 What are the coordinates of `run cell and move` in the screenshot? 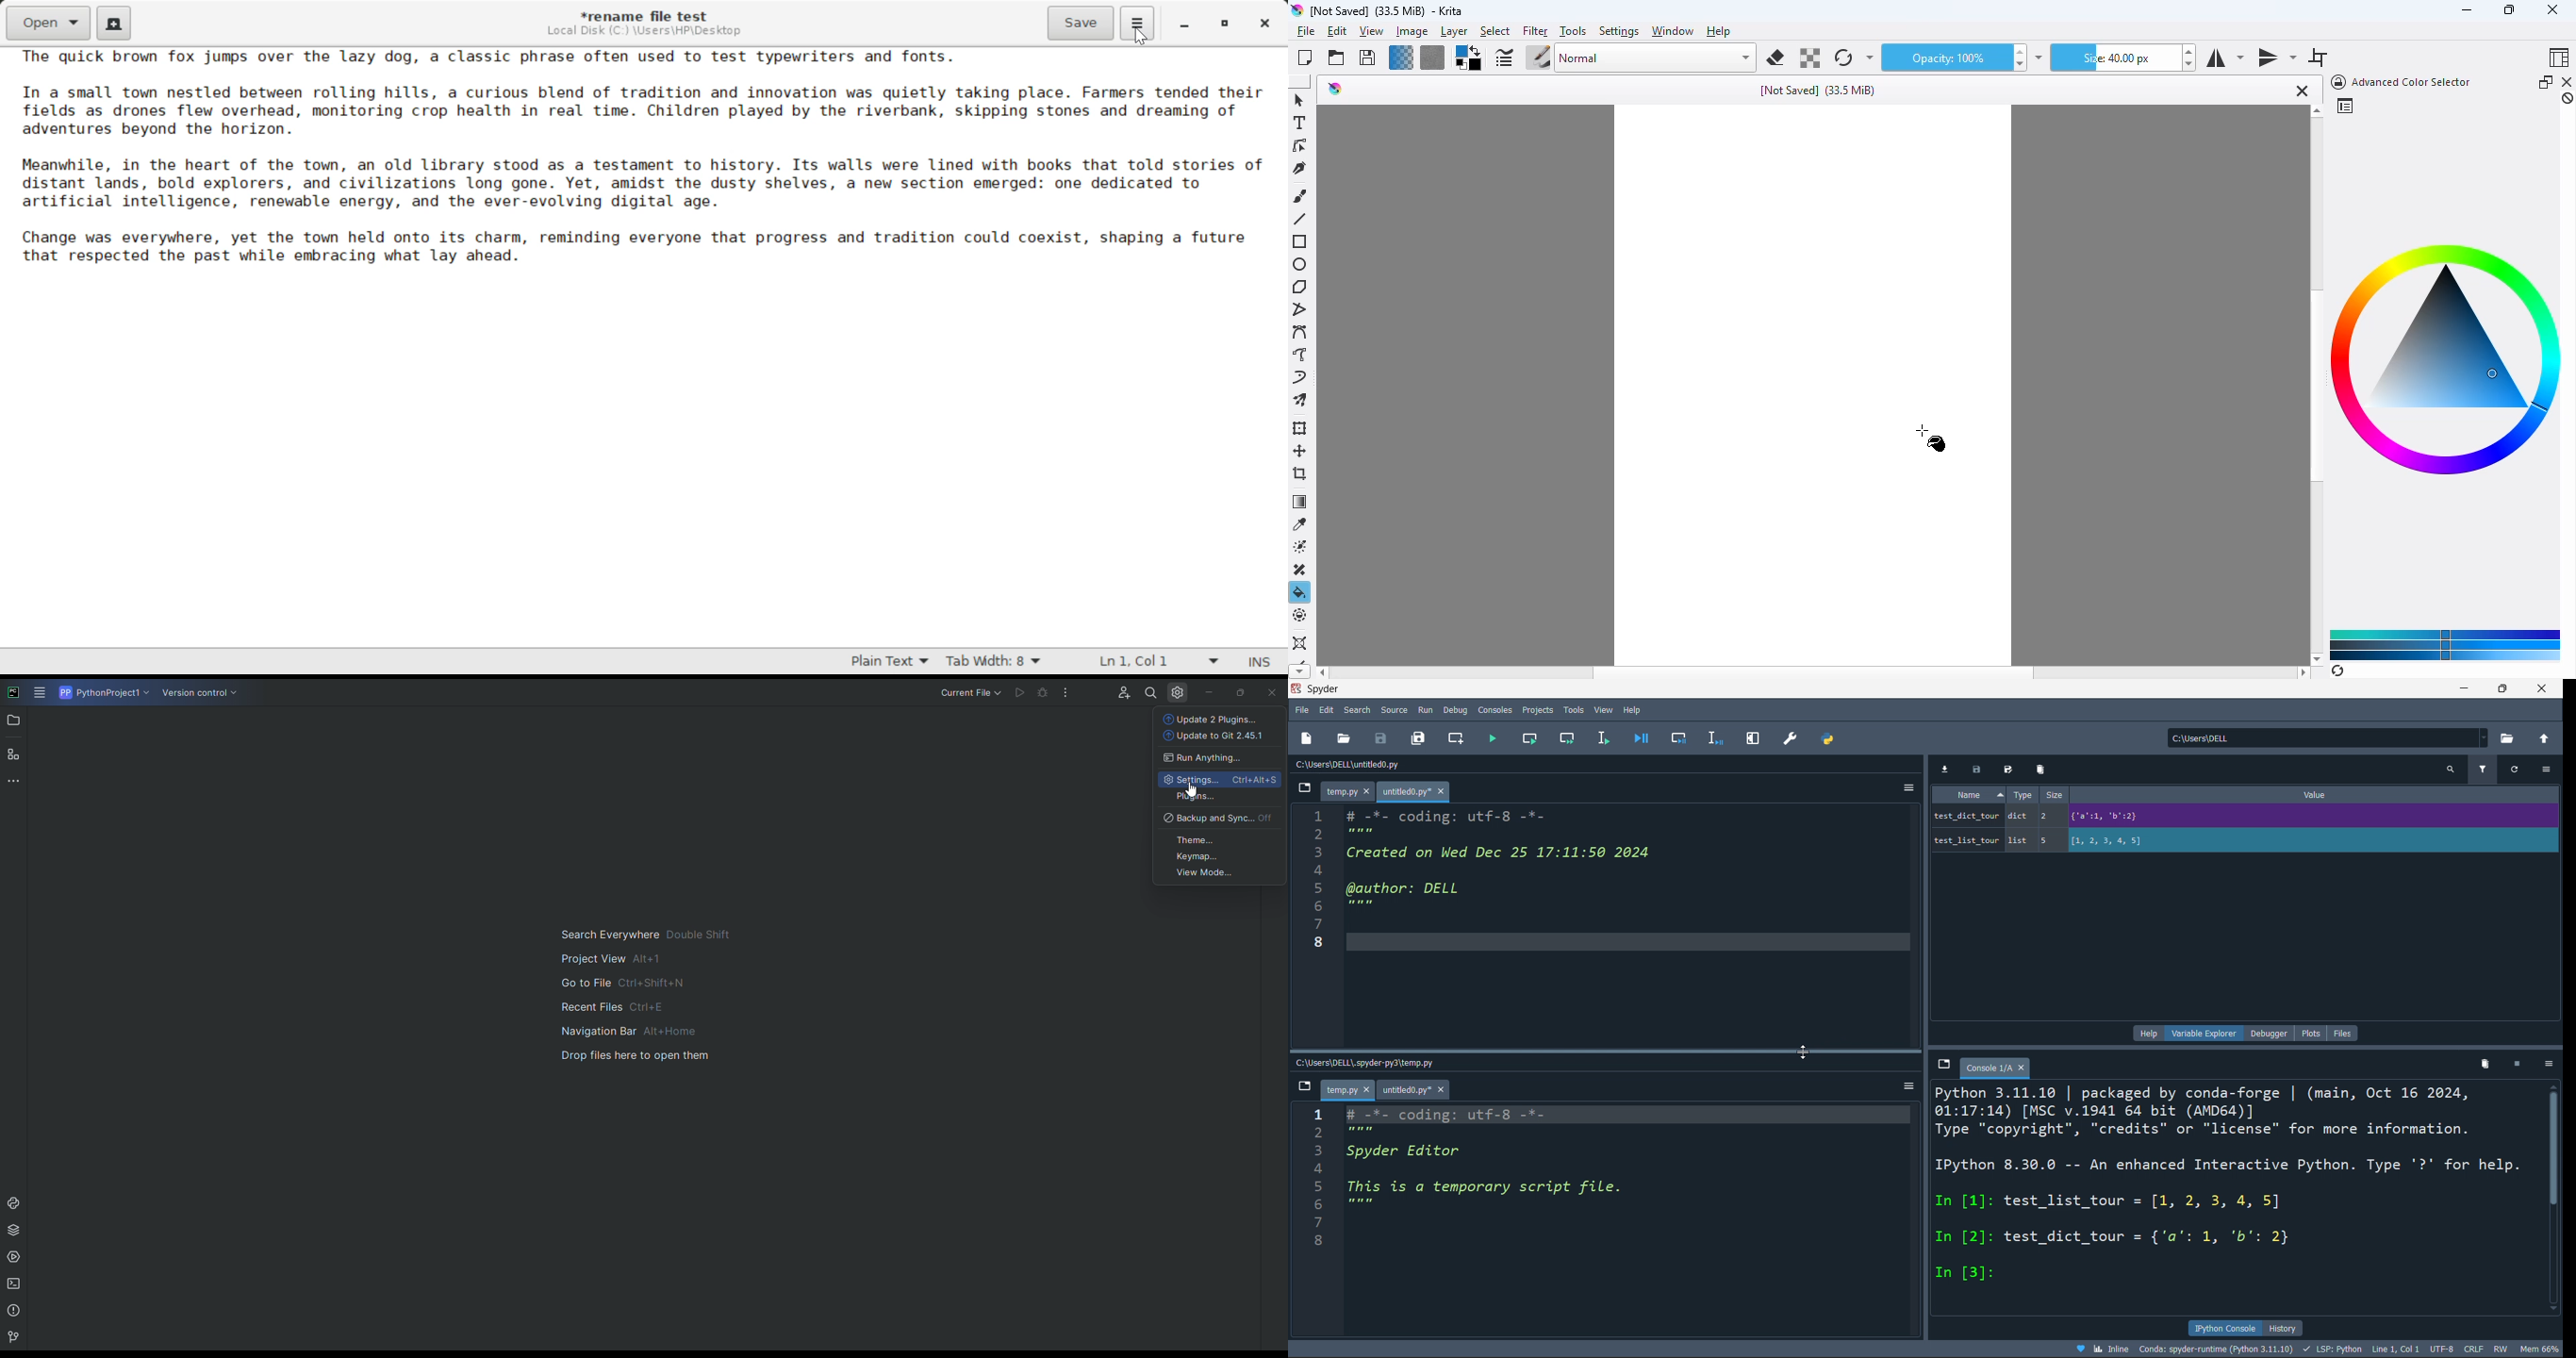 It's located at (1568, 739).